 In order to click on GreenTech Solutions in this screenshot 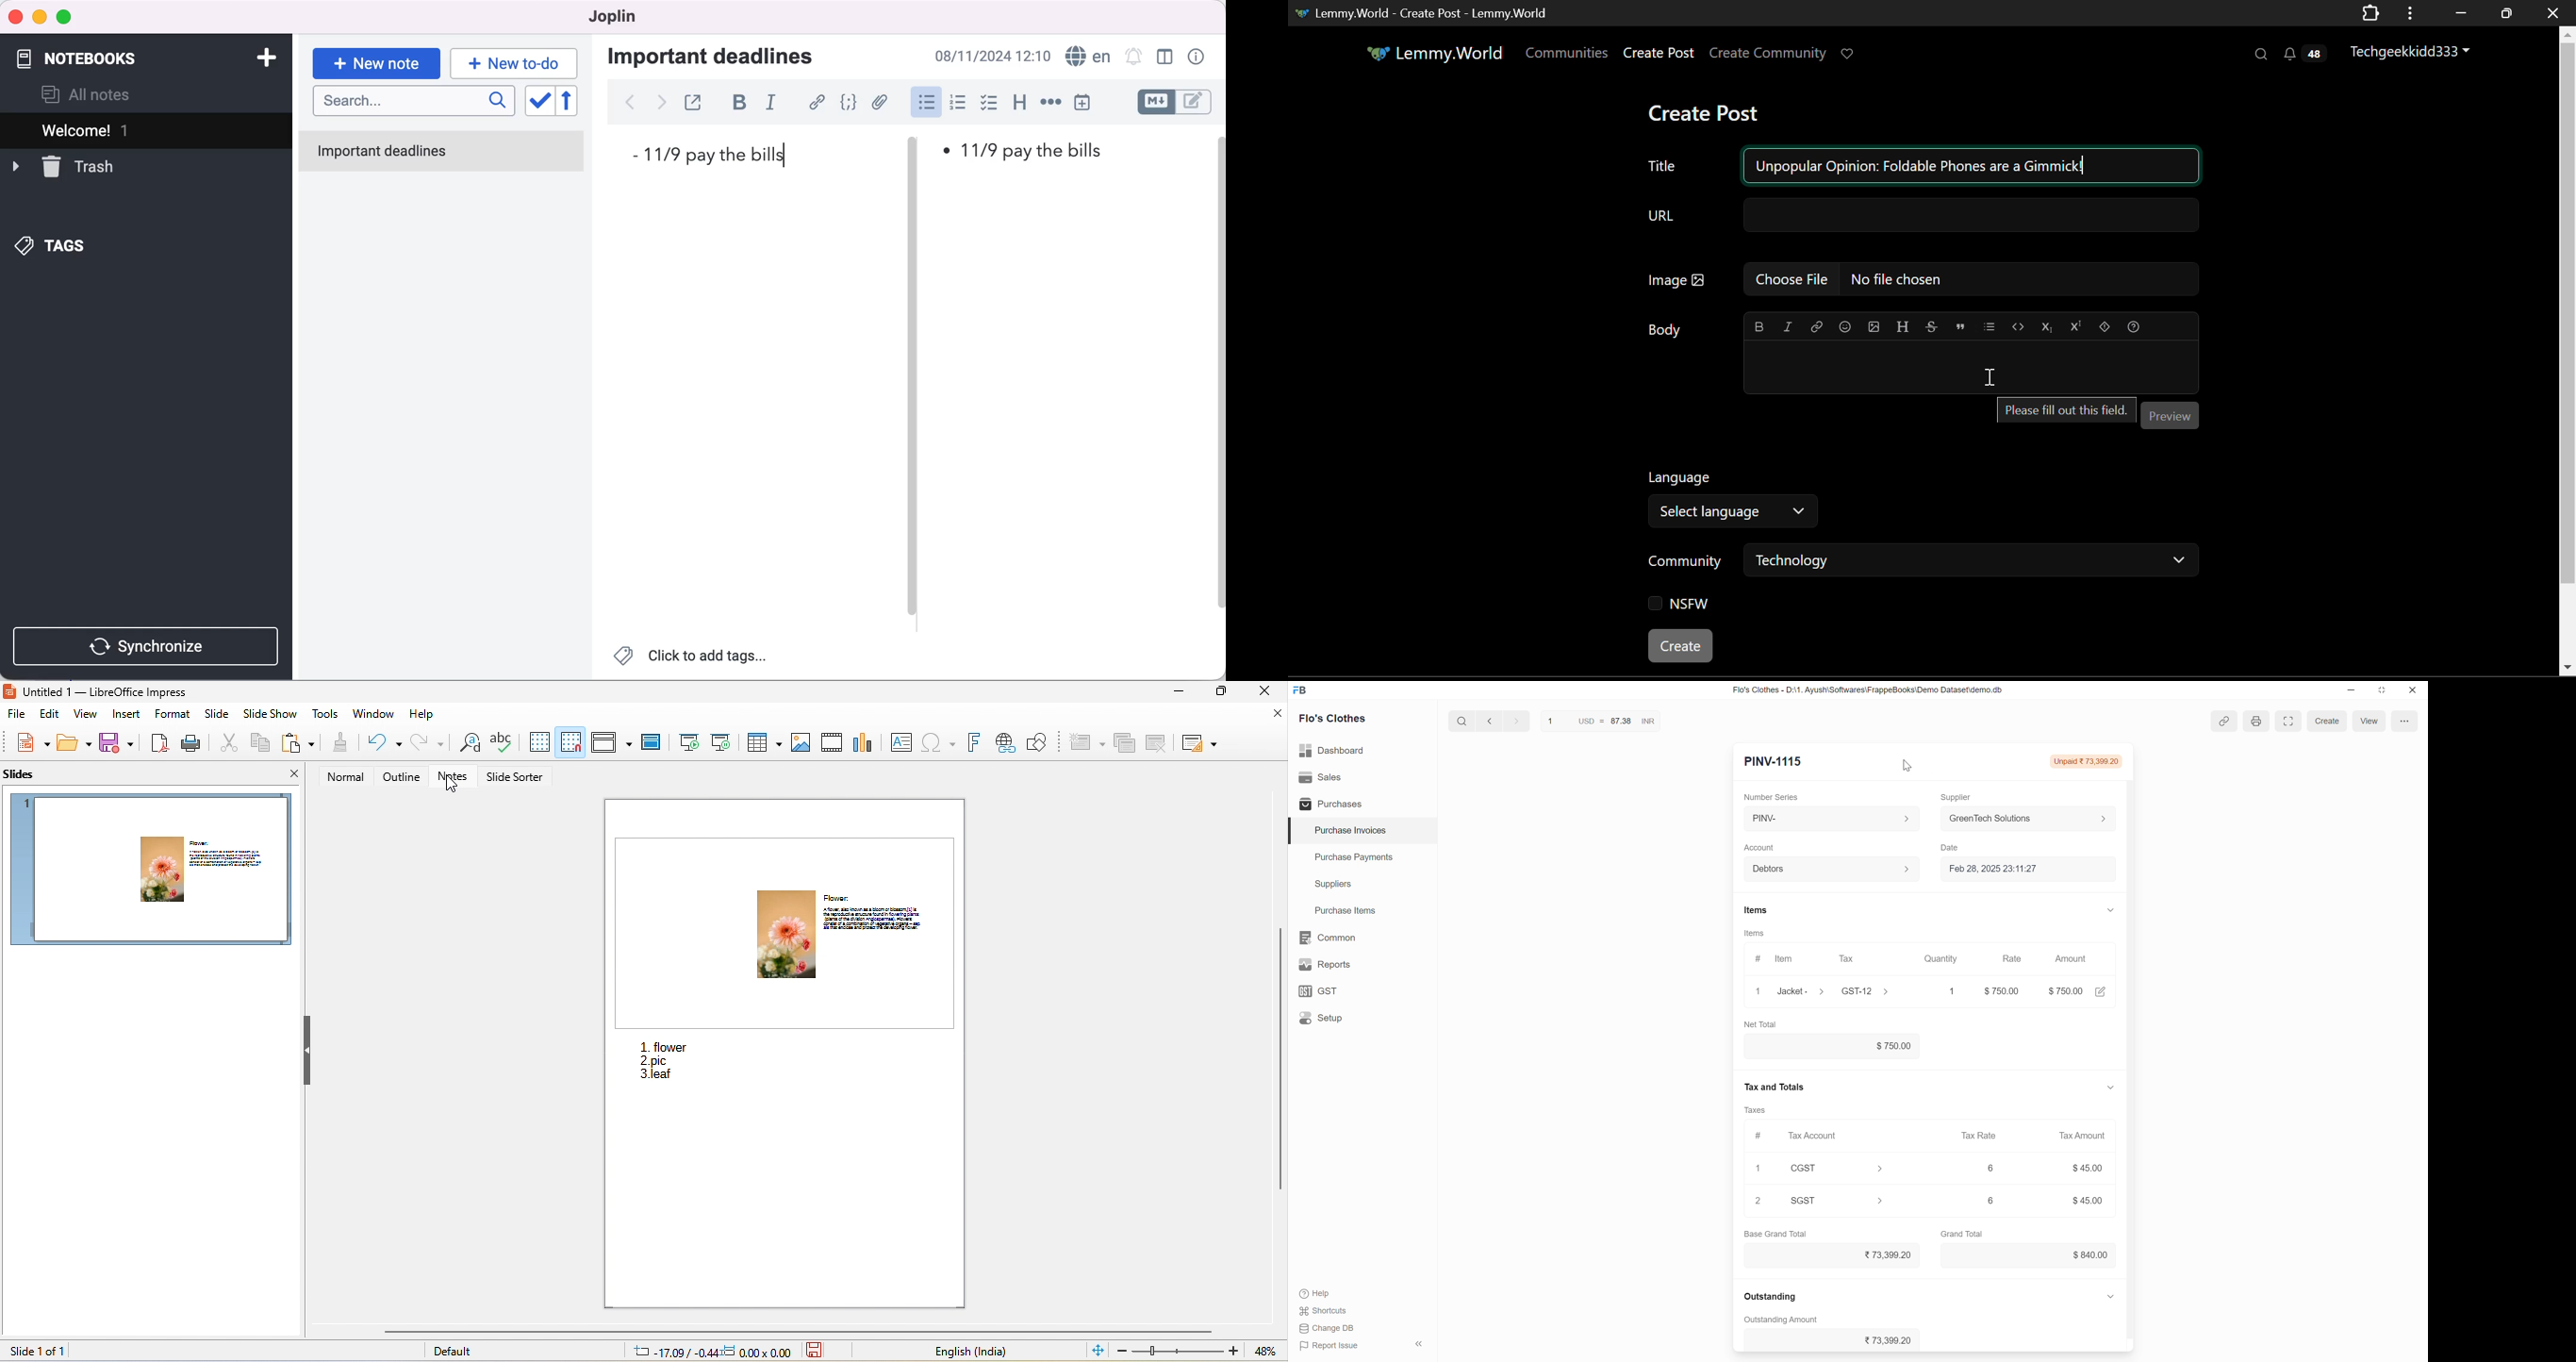, I will do `click(2021, 818)`.